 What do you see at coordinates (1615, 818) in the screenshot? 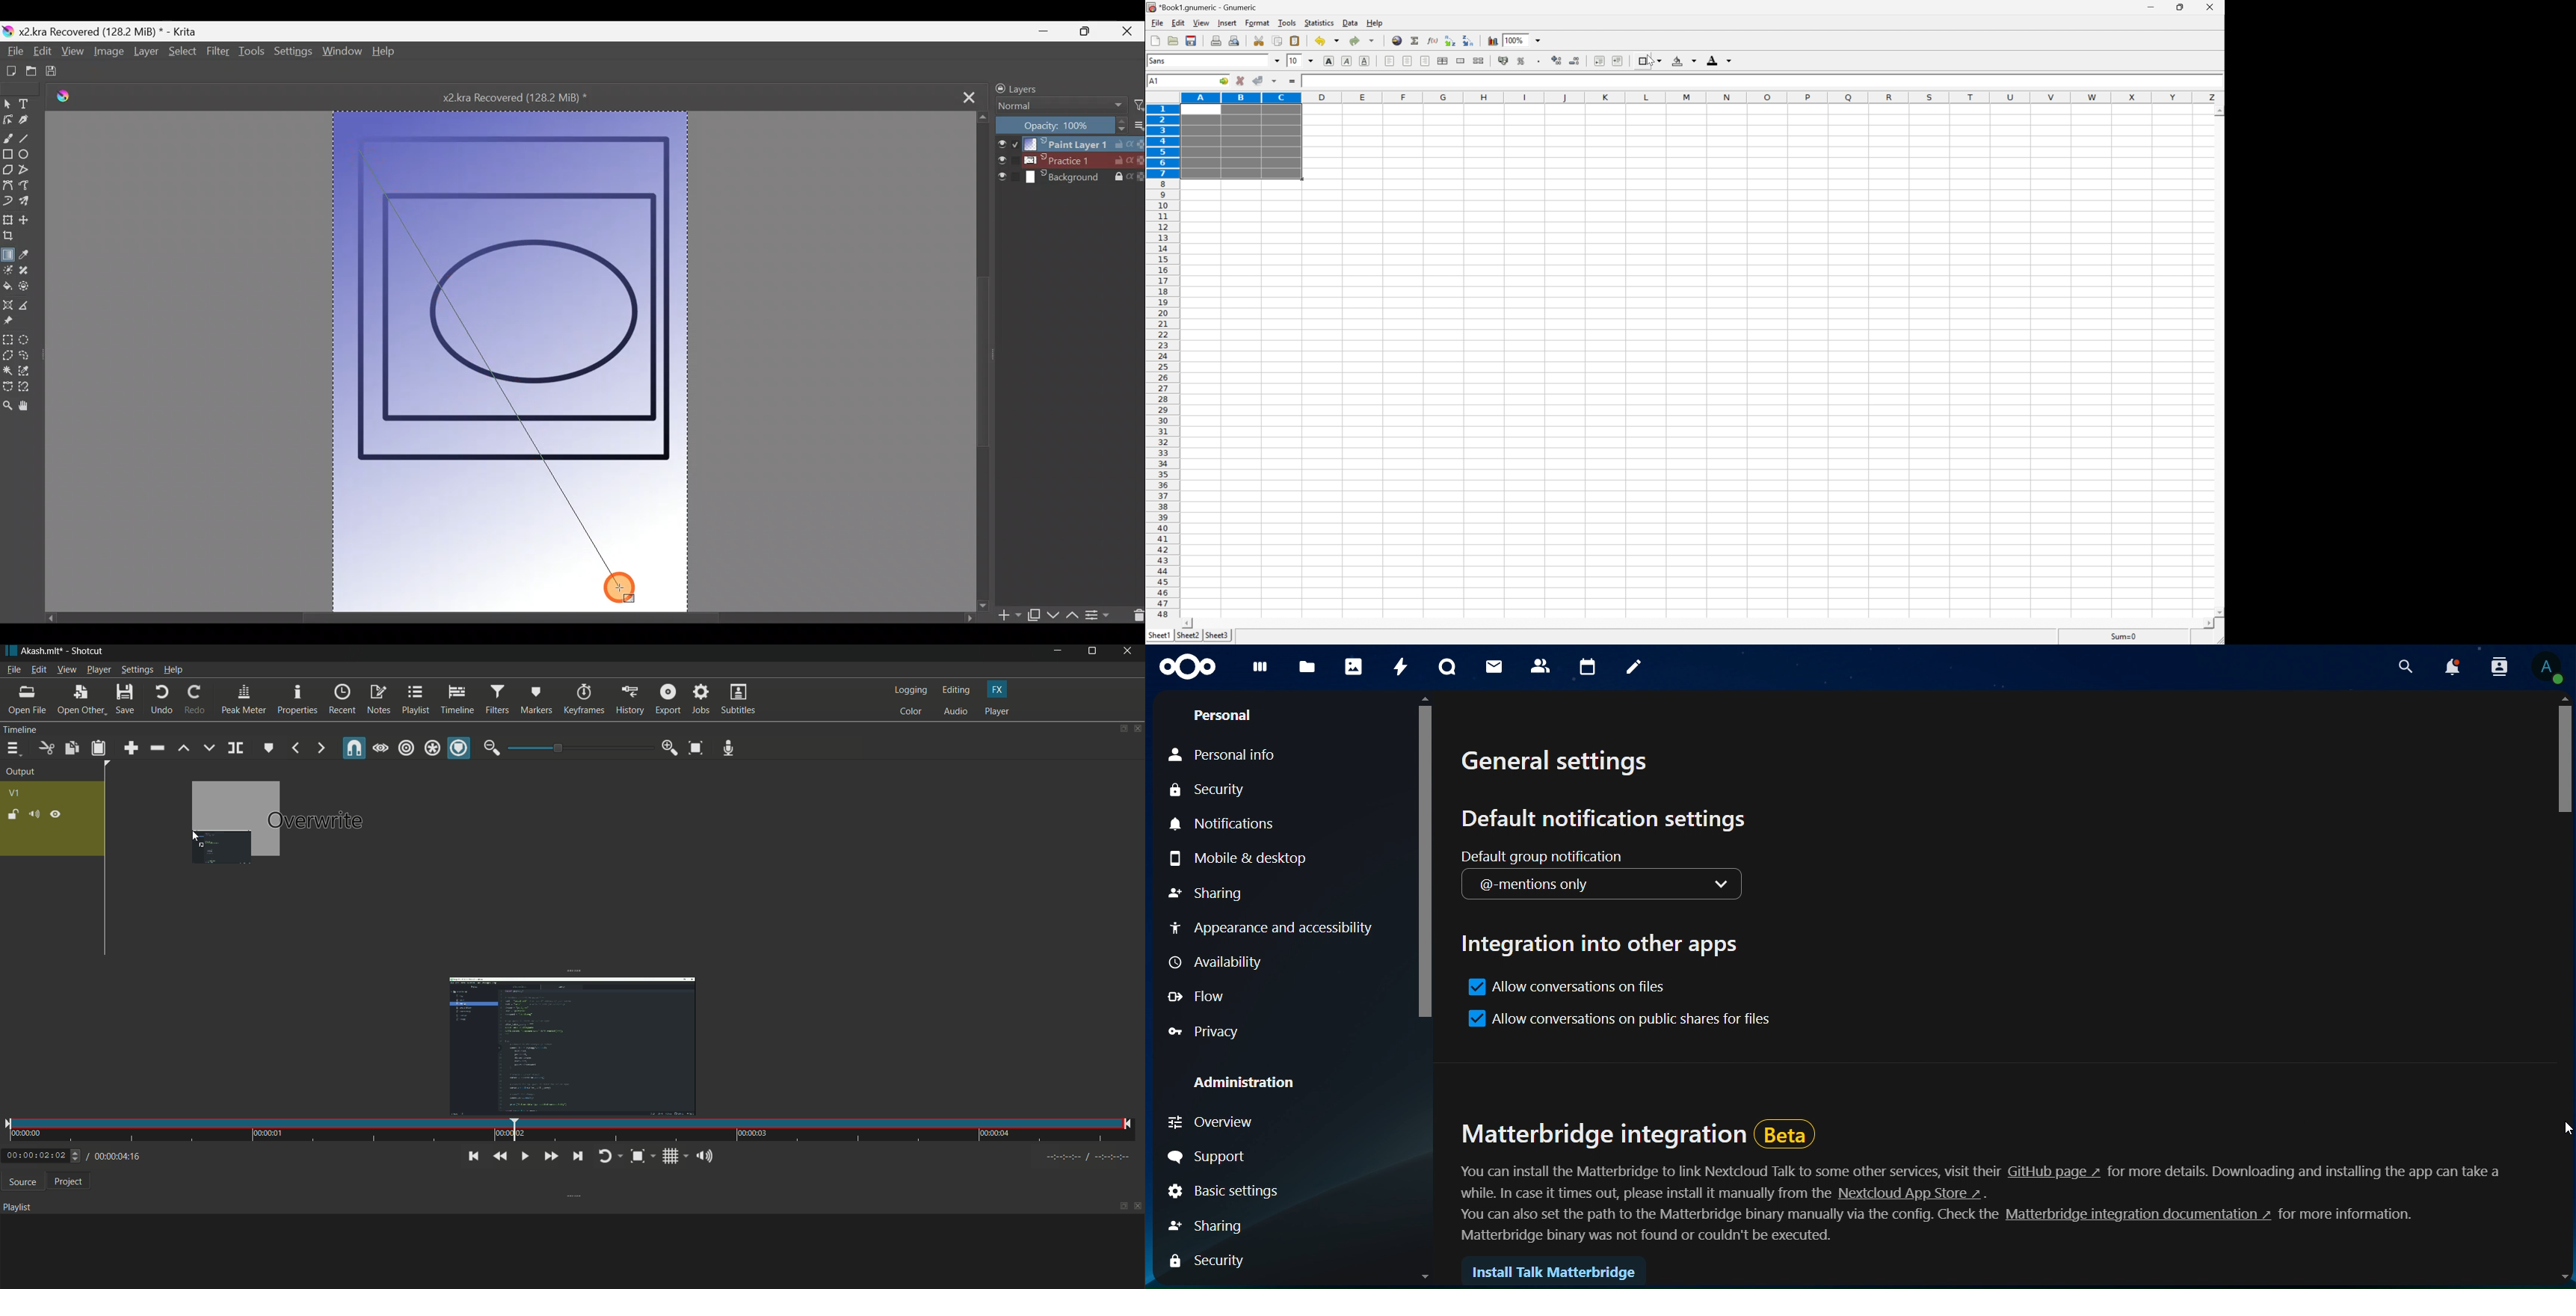
I see `default notification settings` at bounding box center [1615, 818].